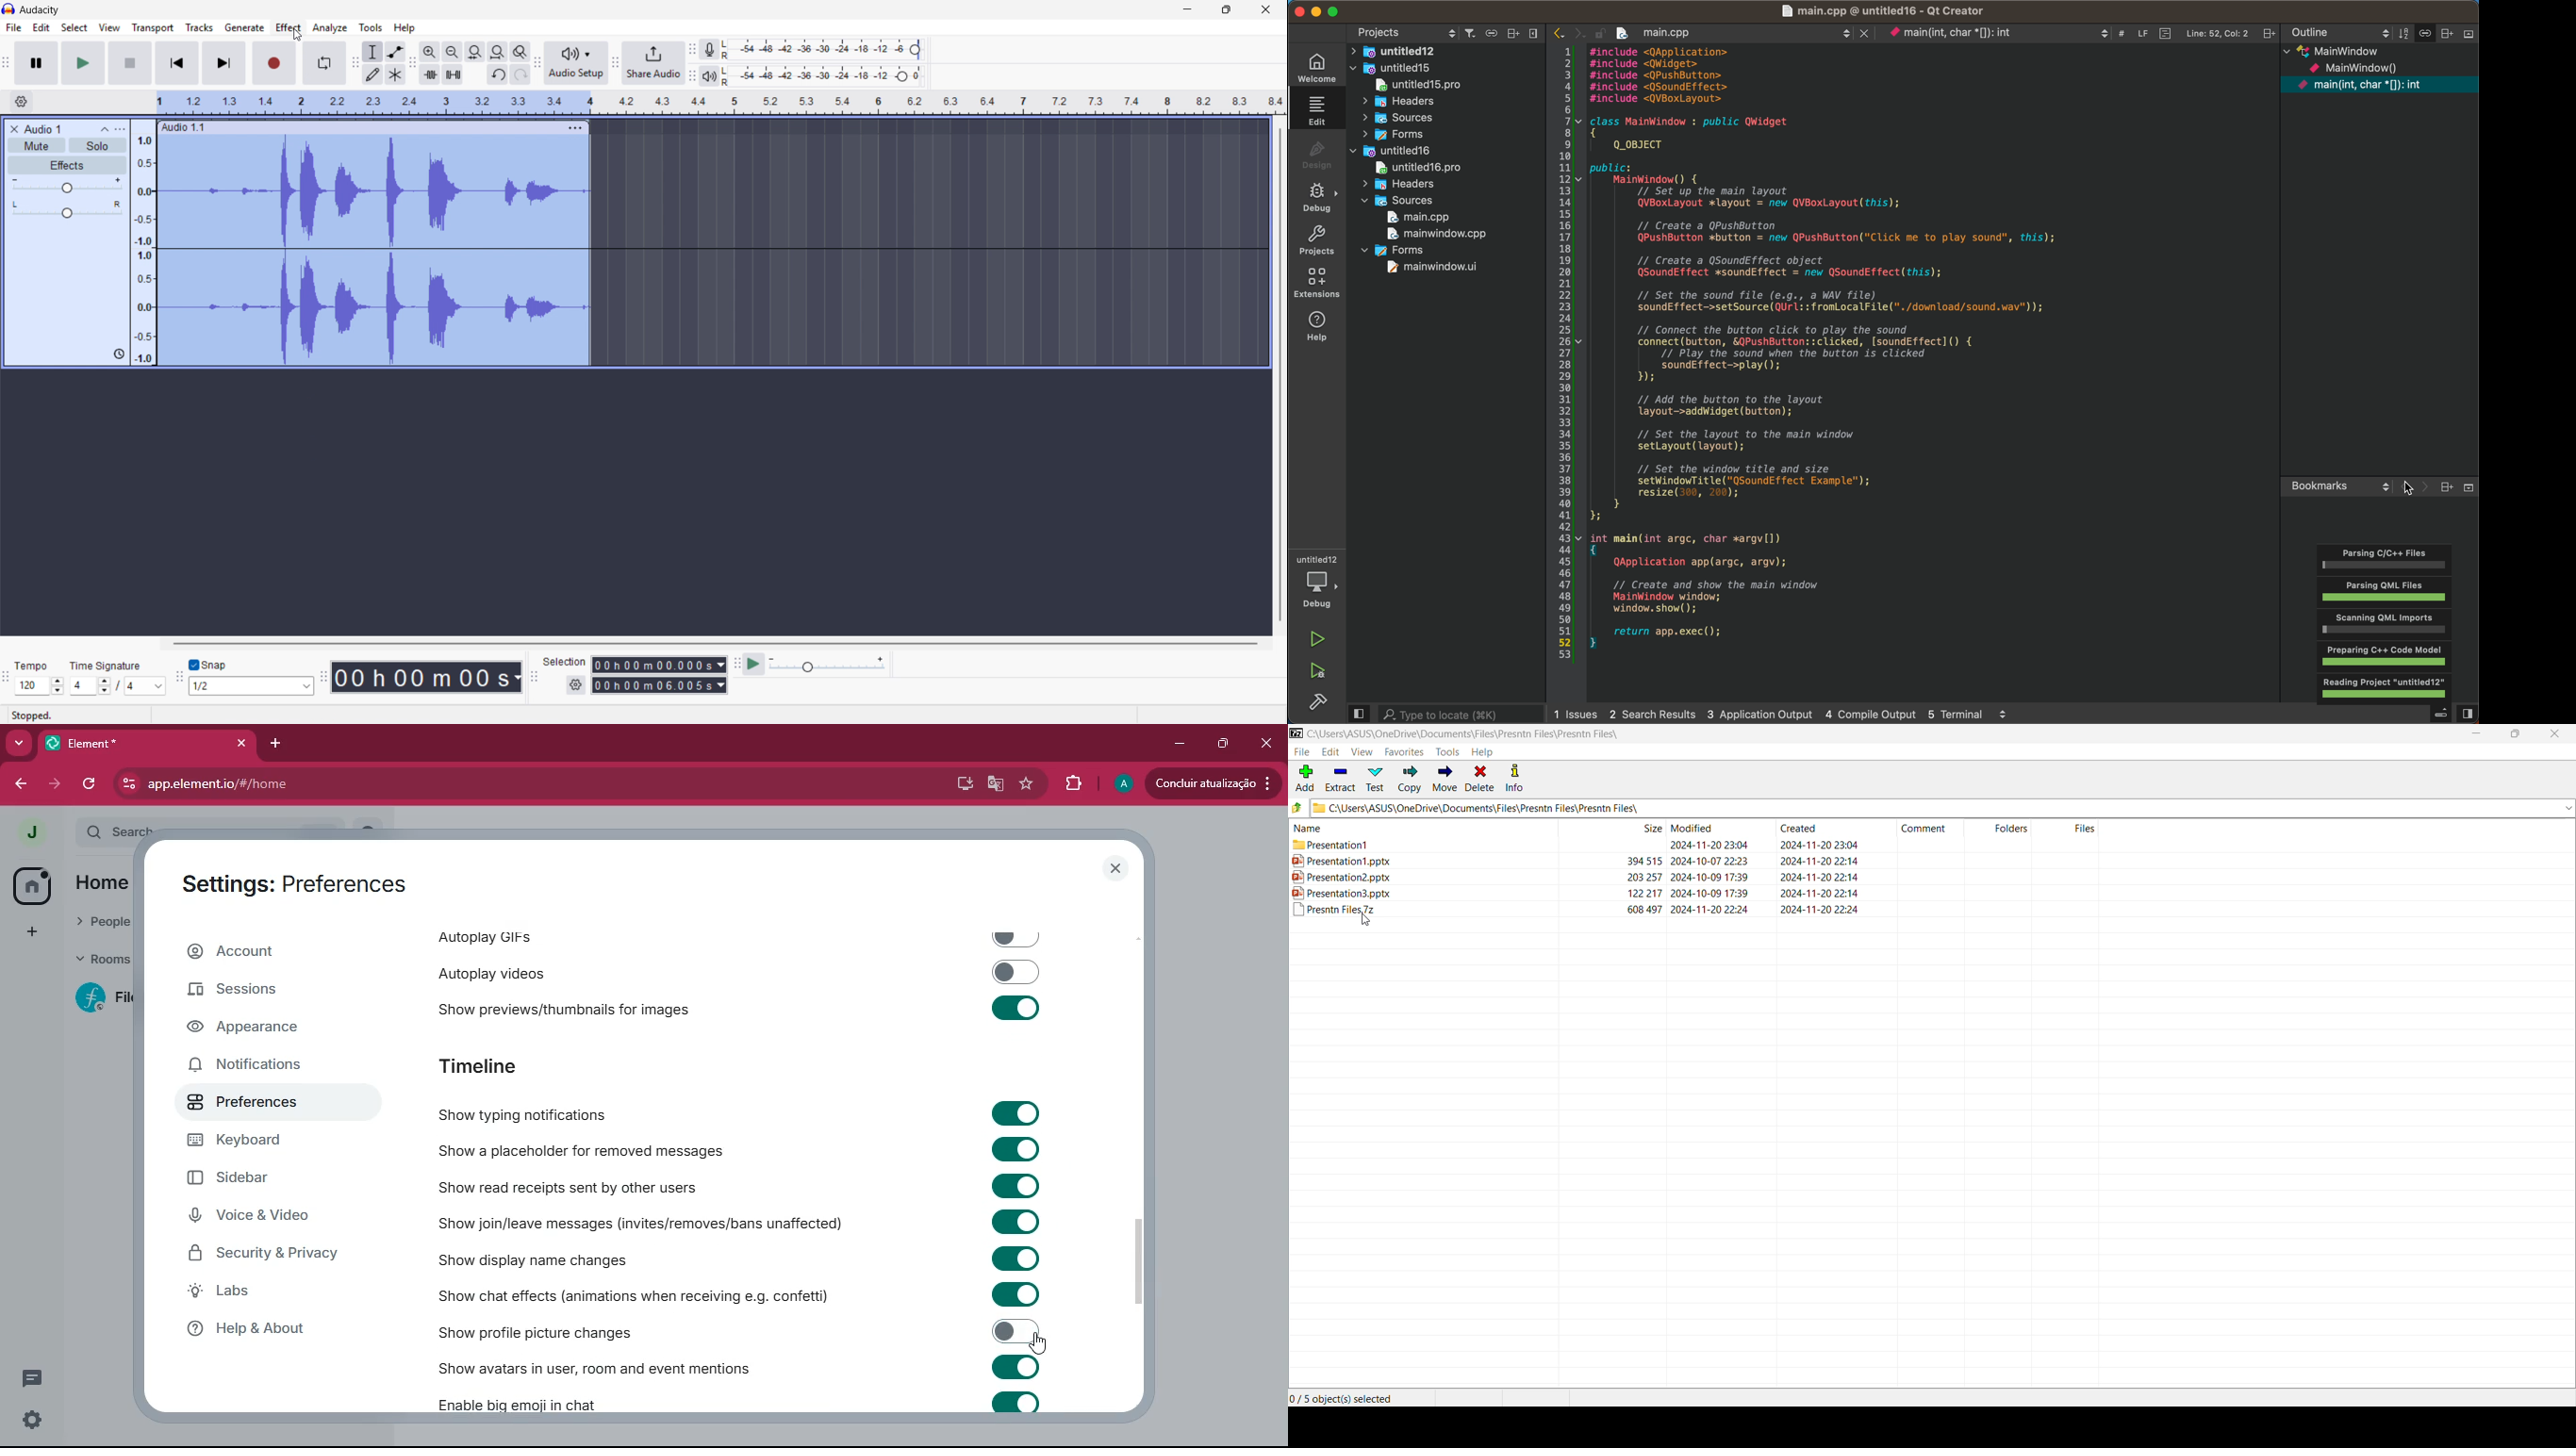 The height and width of the screenshot is (1456, 2576). Describe the element at coordinates (430, 52) in the screenshot. I see `Zoom in` at that location.